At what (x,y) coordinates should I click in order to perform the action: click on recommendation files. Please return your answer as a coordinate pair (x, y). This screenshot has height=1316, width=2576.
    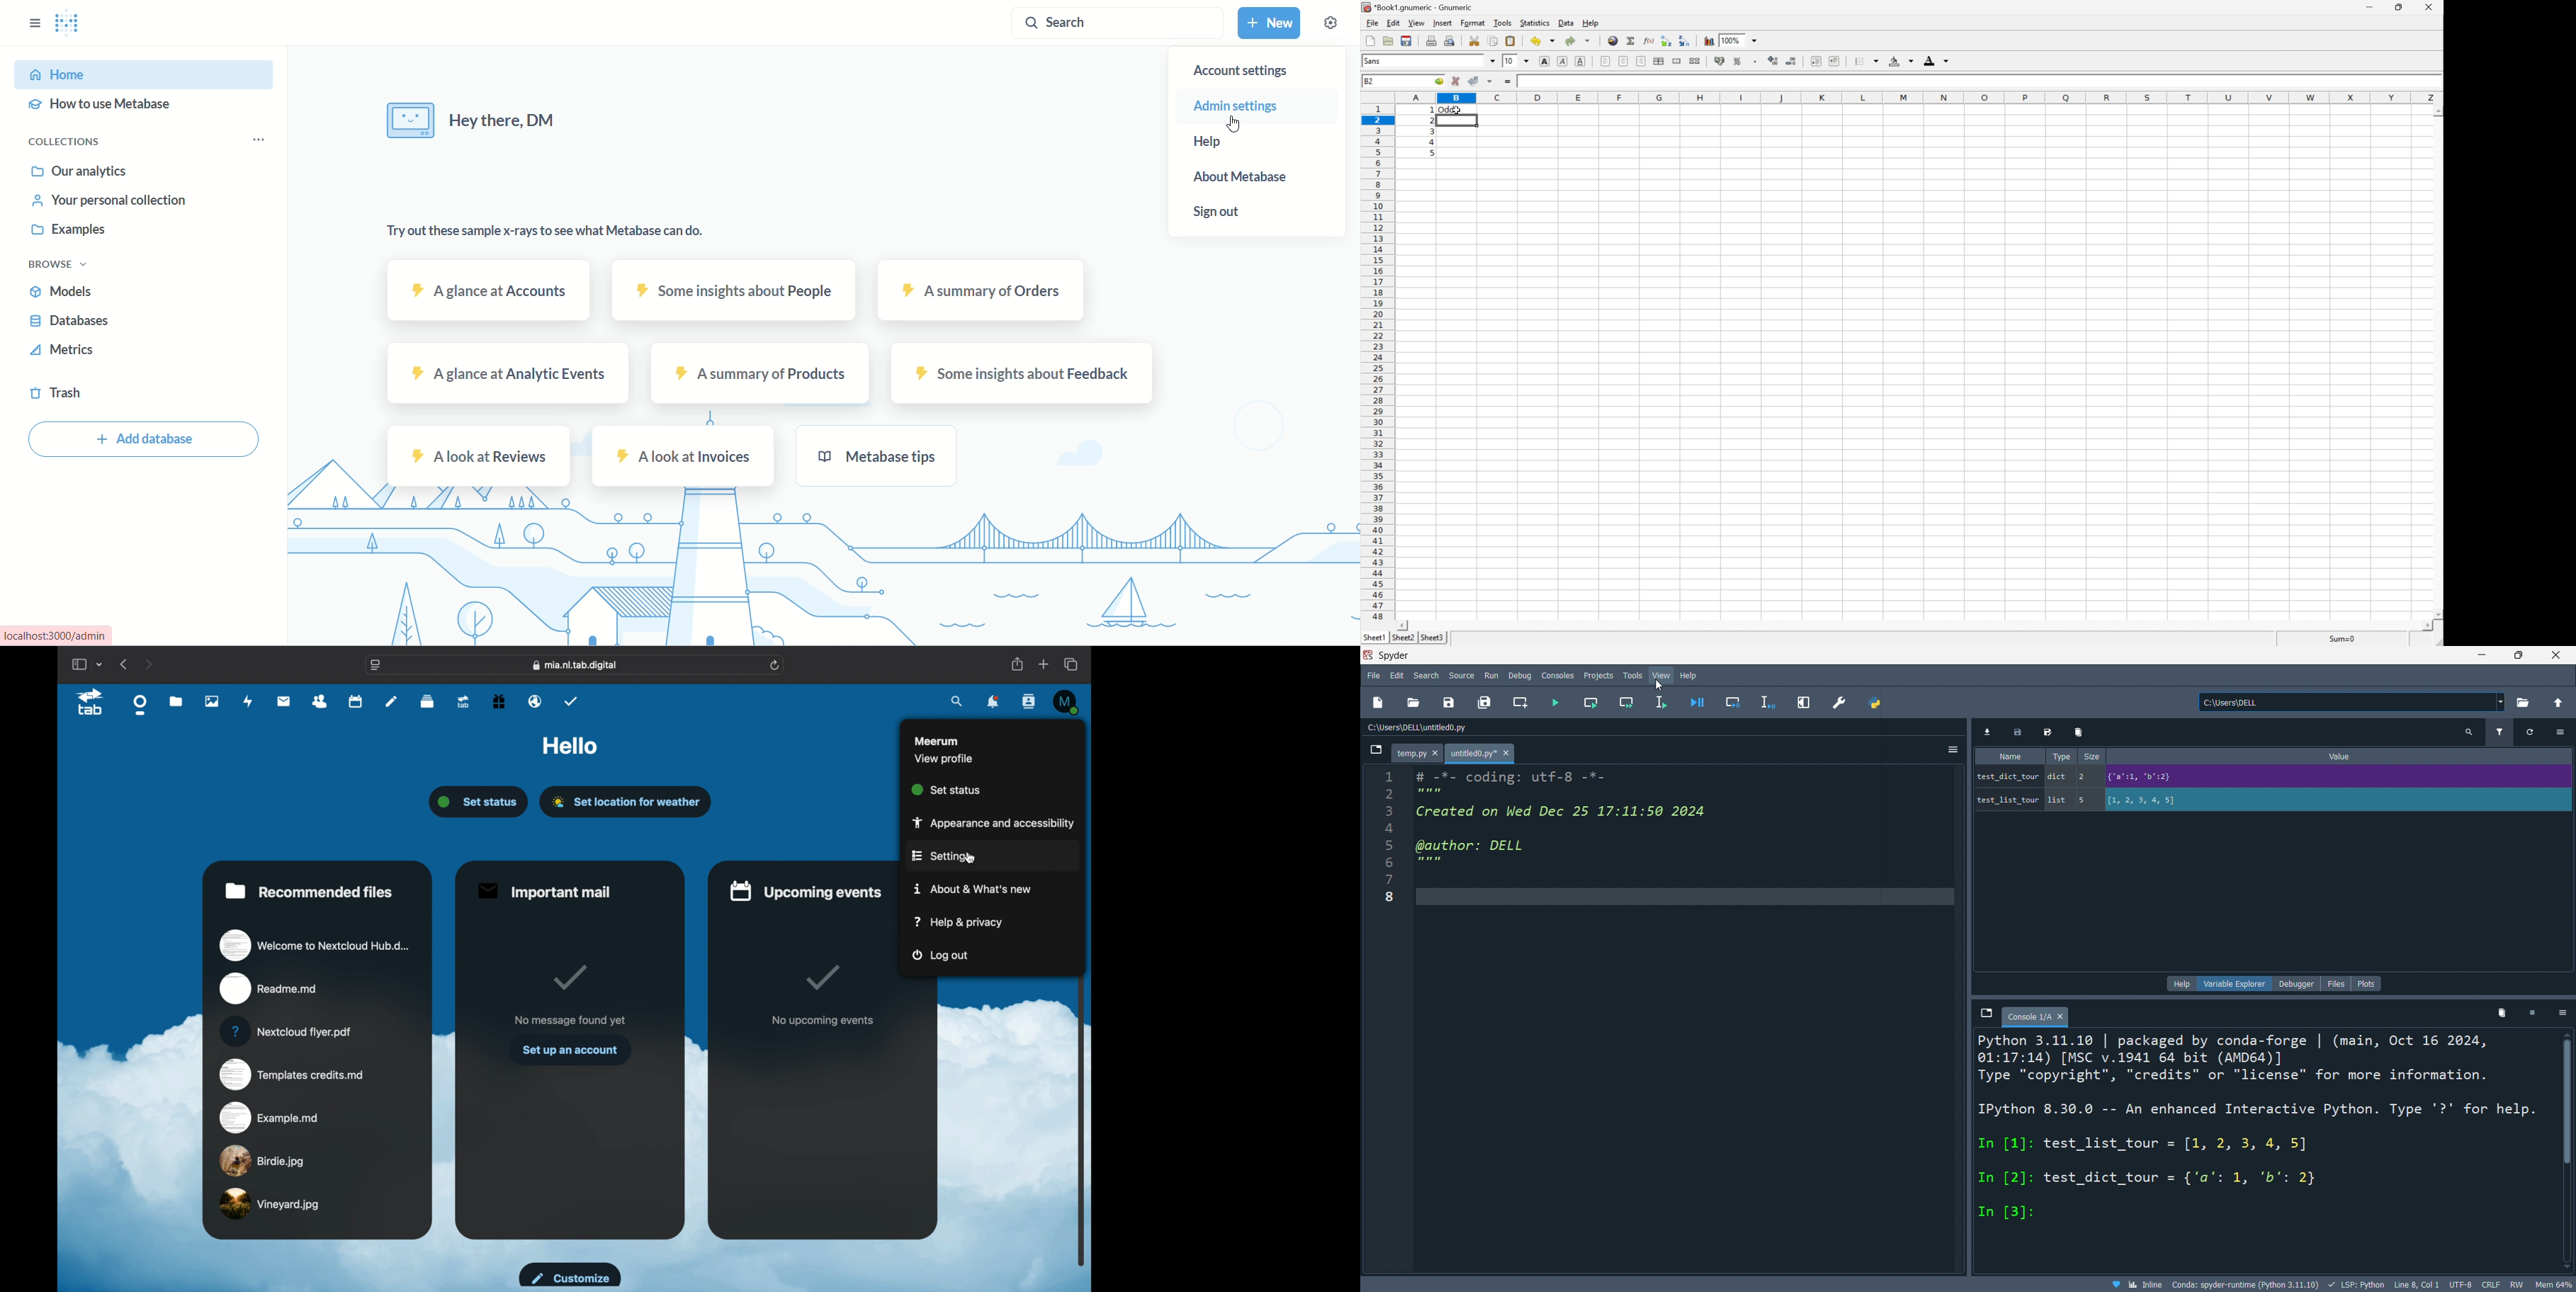
    Looking at the image, I should click on (309, 891).